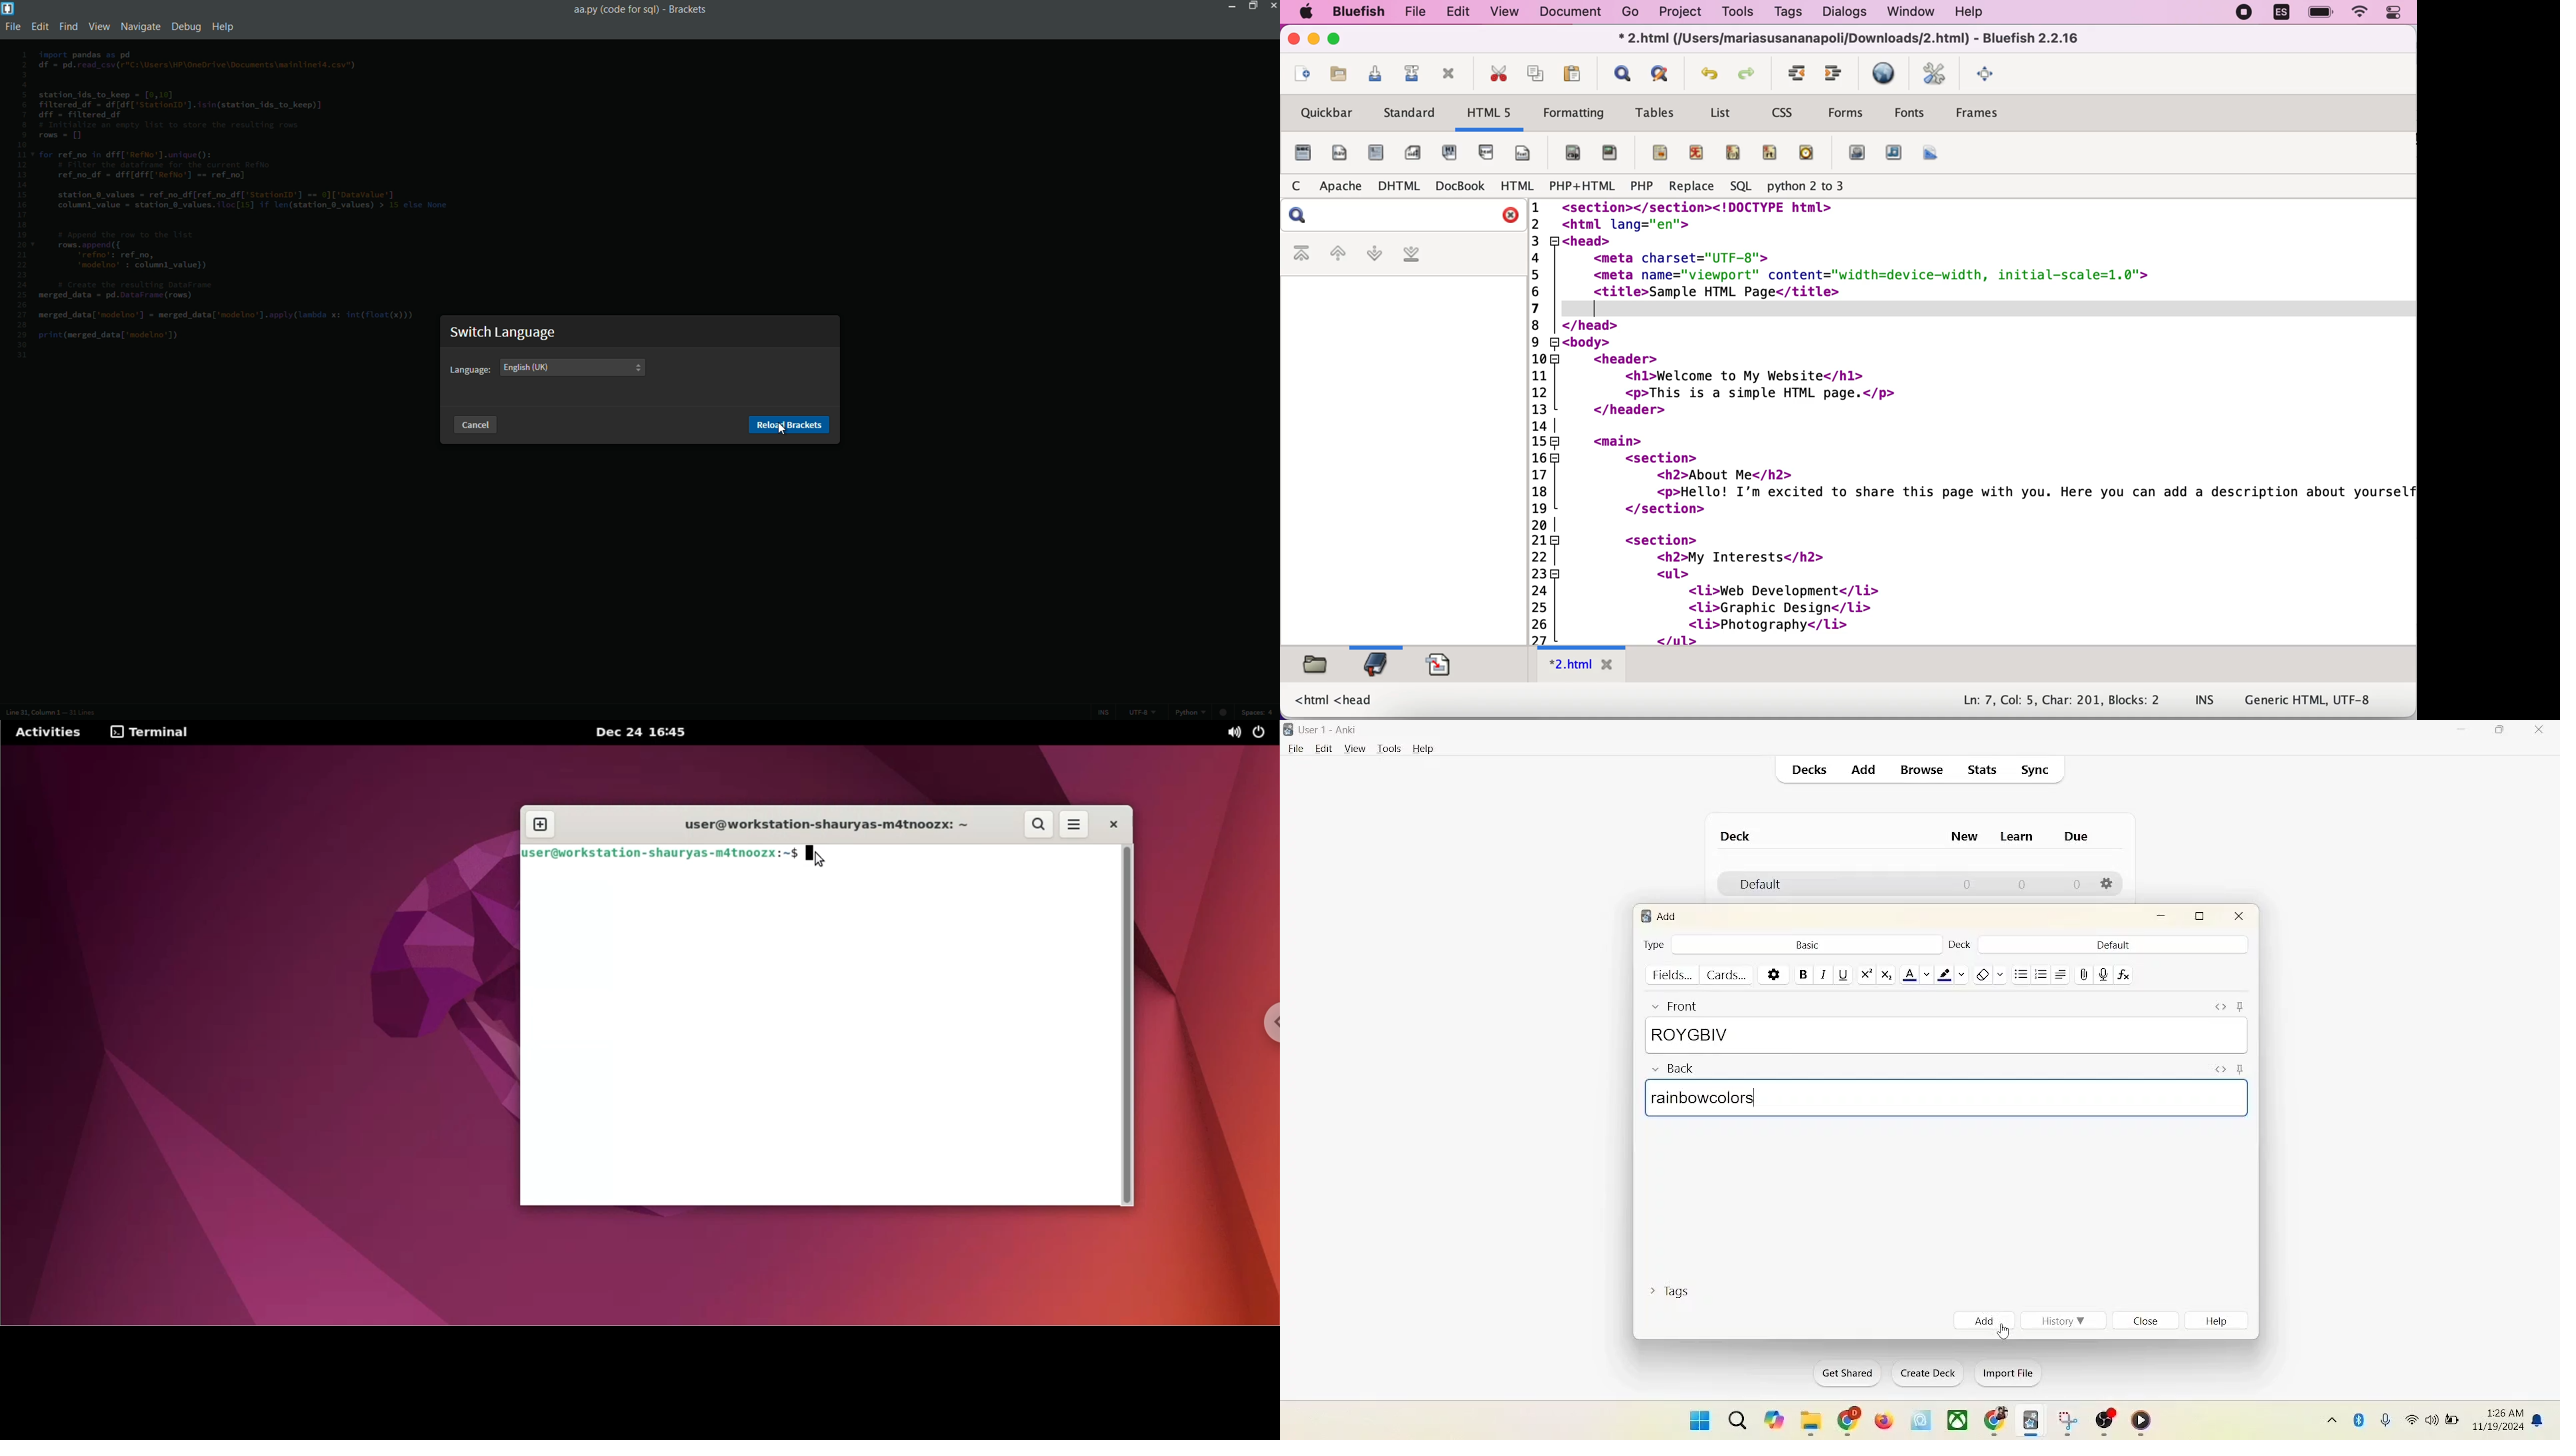 This screenshot has height=1456, width=2576. I want to click on text color, so click(1916, 975).